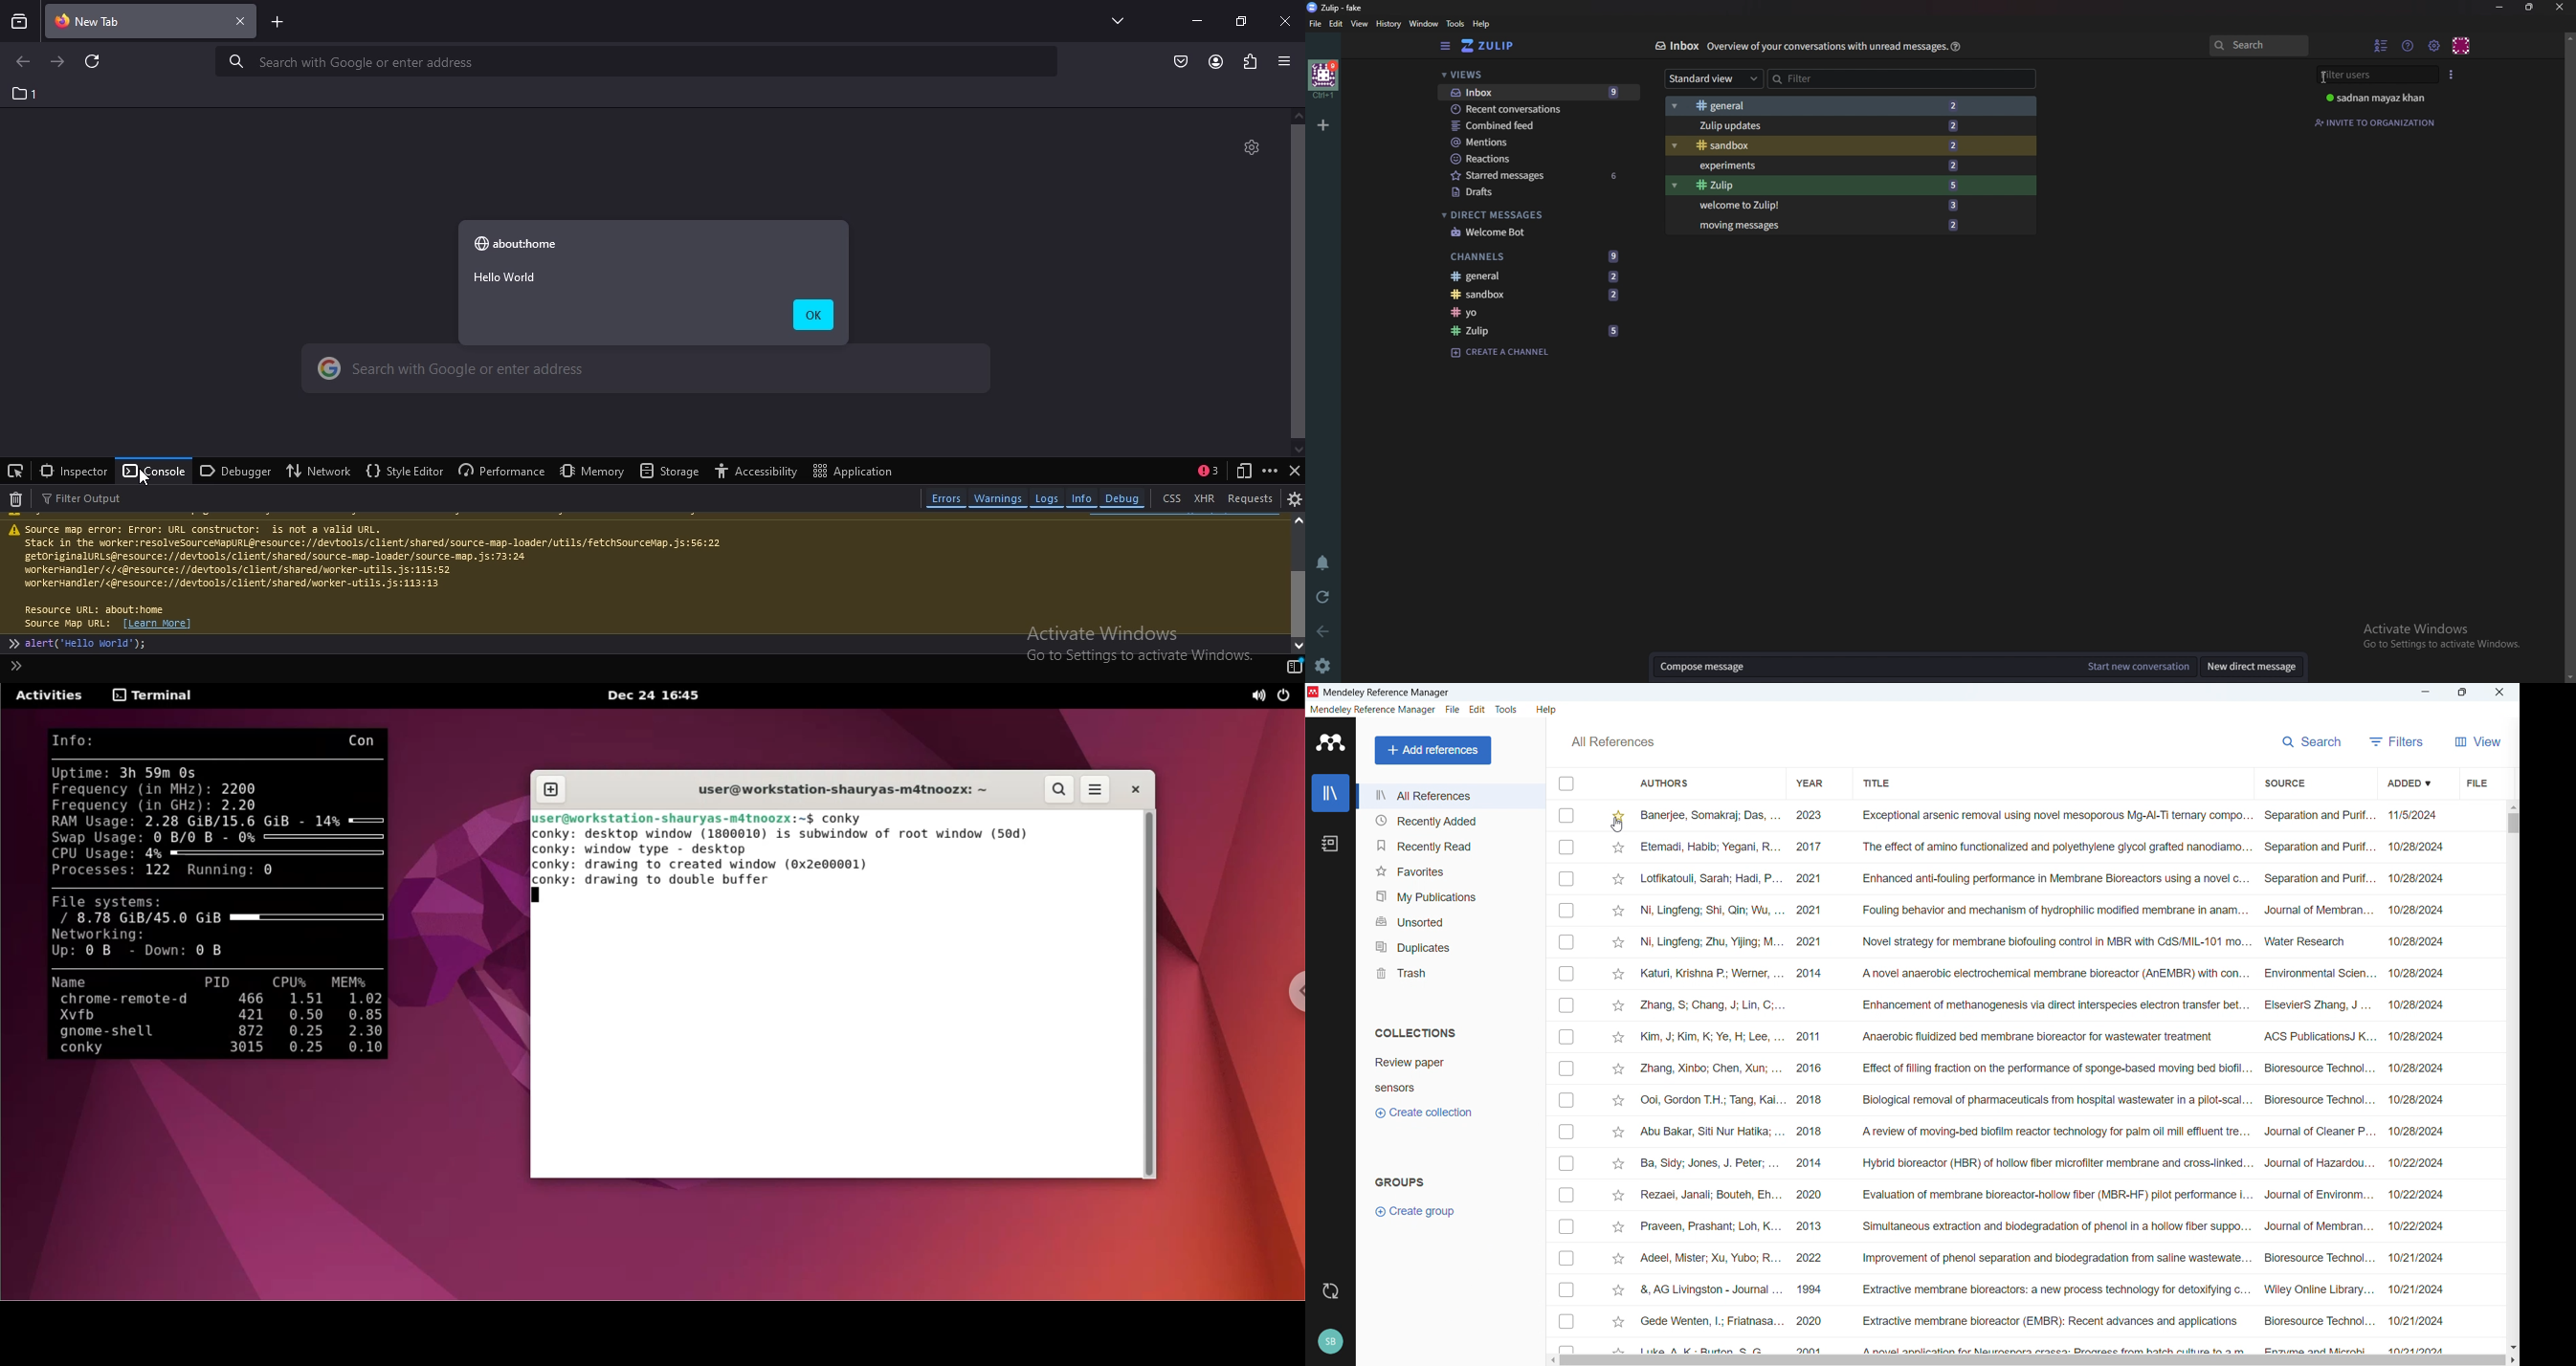 The height and width of the screenshot is (1372, 2576). Describe the element at coordinates (1828, 145) in the screenshot. I see `Sandbox` at that location.